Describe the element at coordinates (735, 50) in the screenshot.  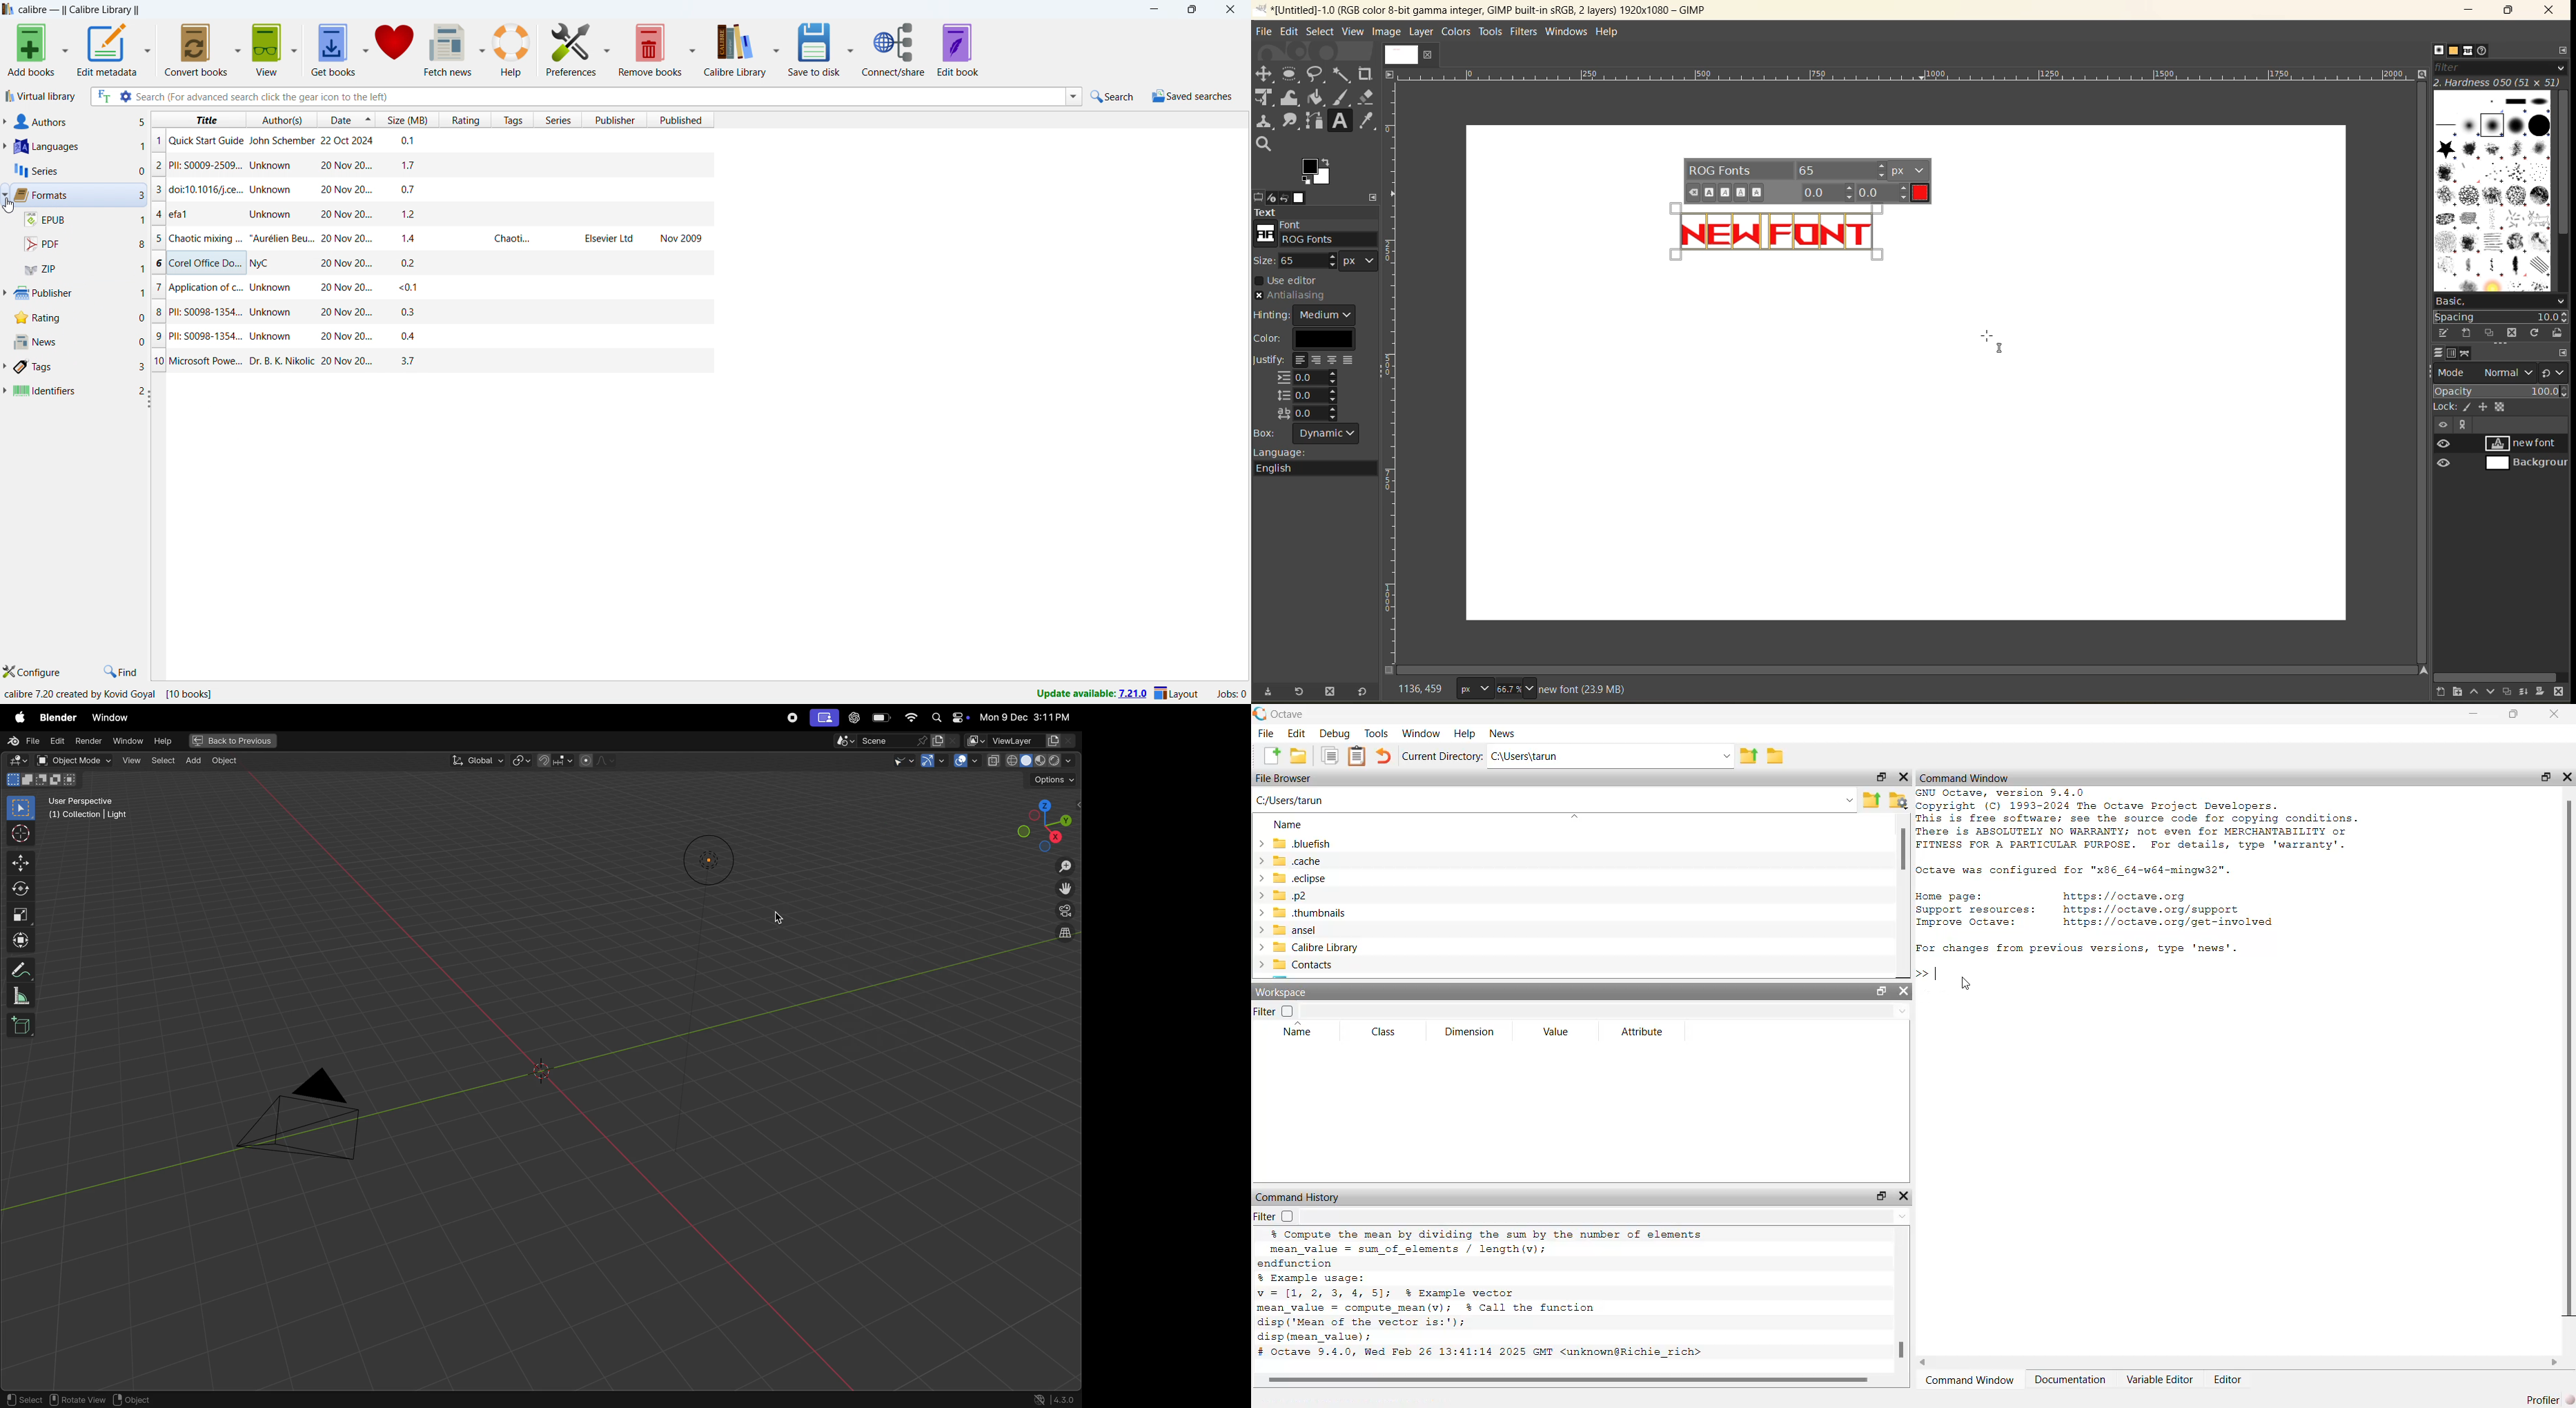
I see `calibre library` at that location.